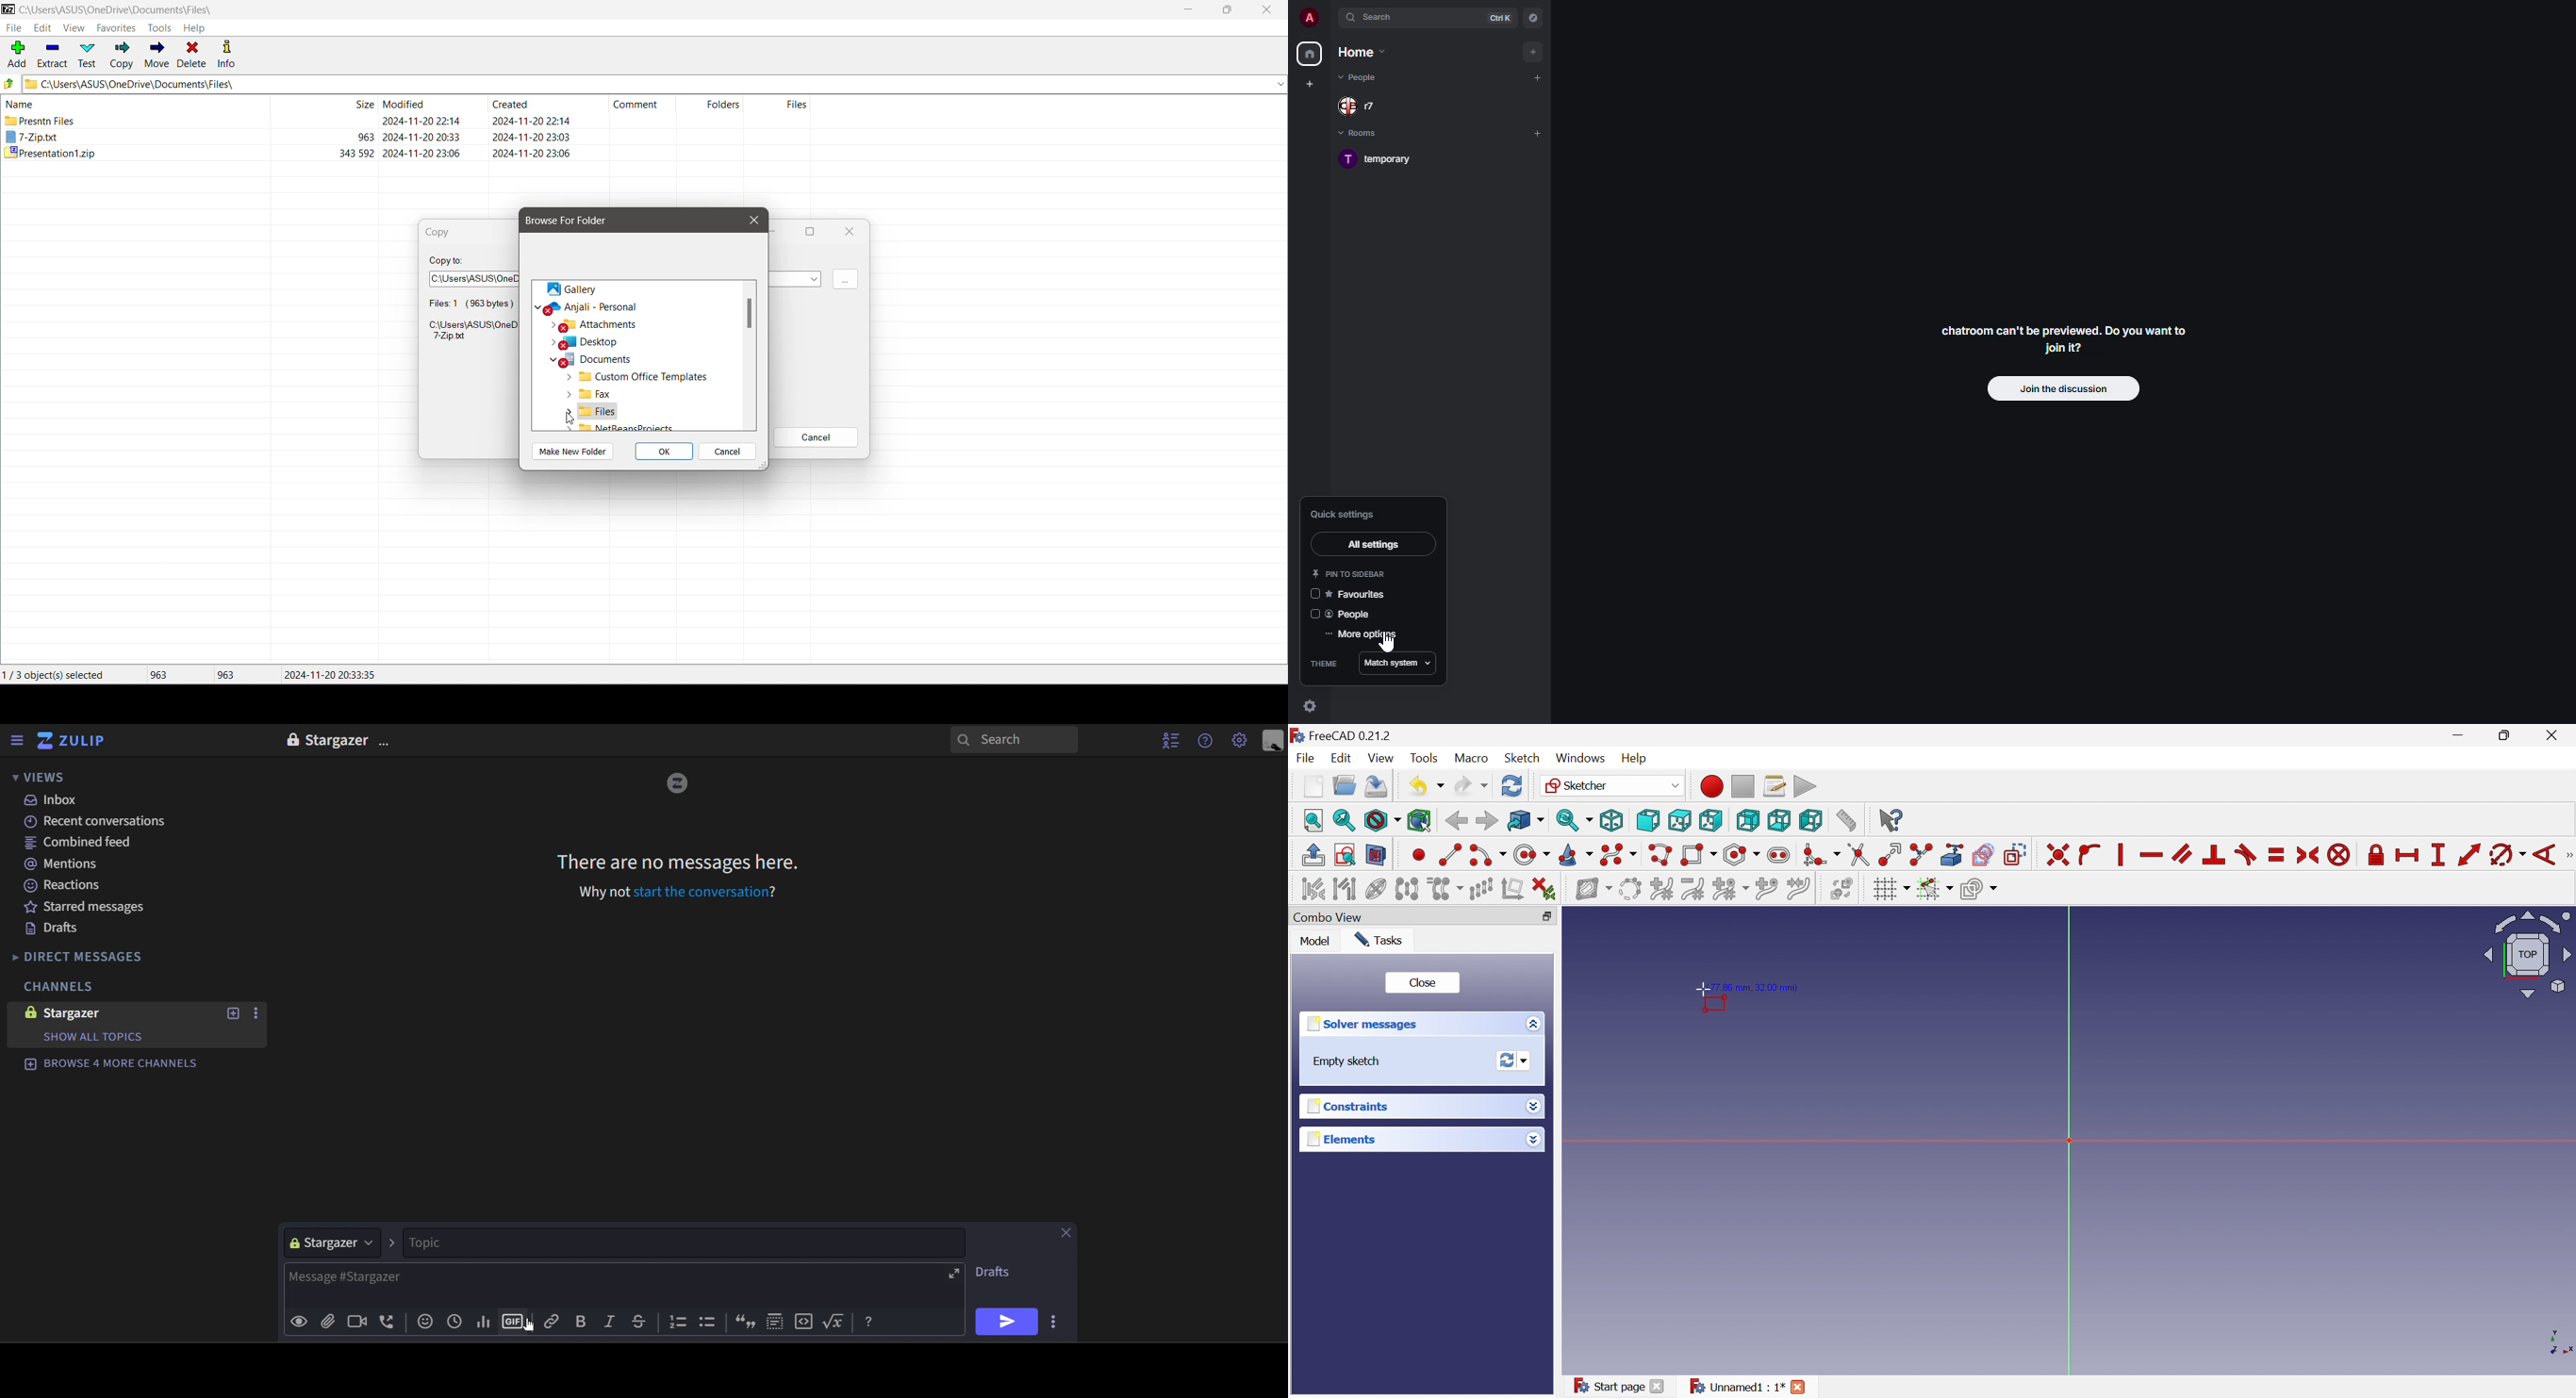 The height and width of the screenshot is (1400, 2576). Describe the element at coordinates (195, 28) in the screenshot. I see `Help` at that location.